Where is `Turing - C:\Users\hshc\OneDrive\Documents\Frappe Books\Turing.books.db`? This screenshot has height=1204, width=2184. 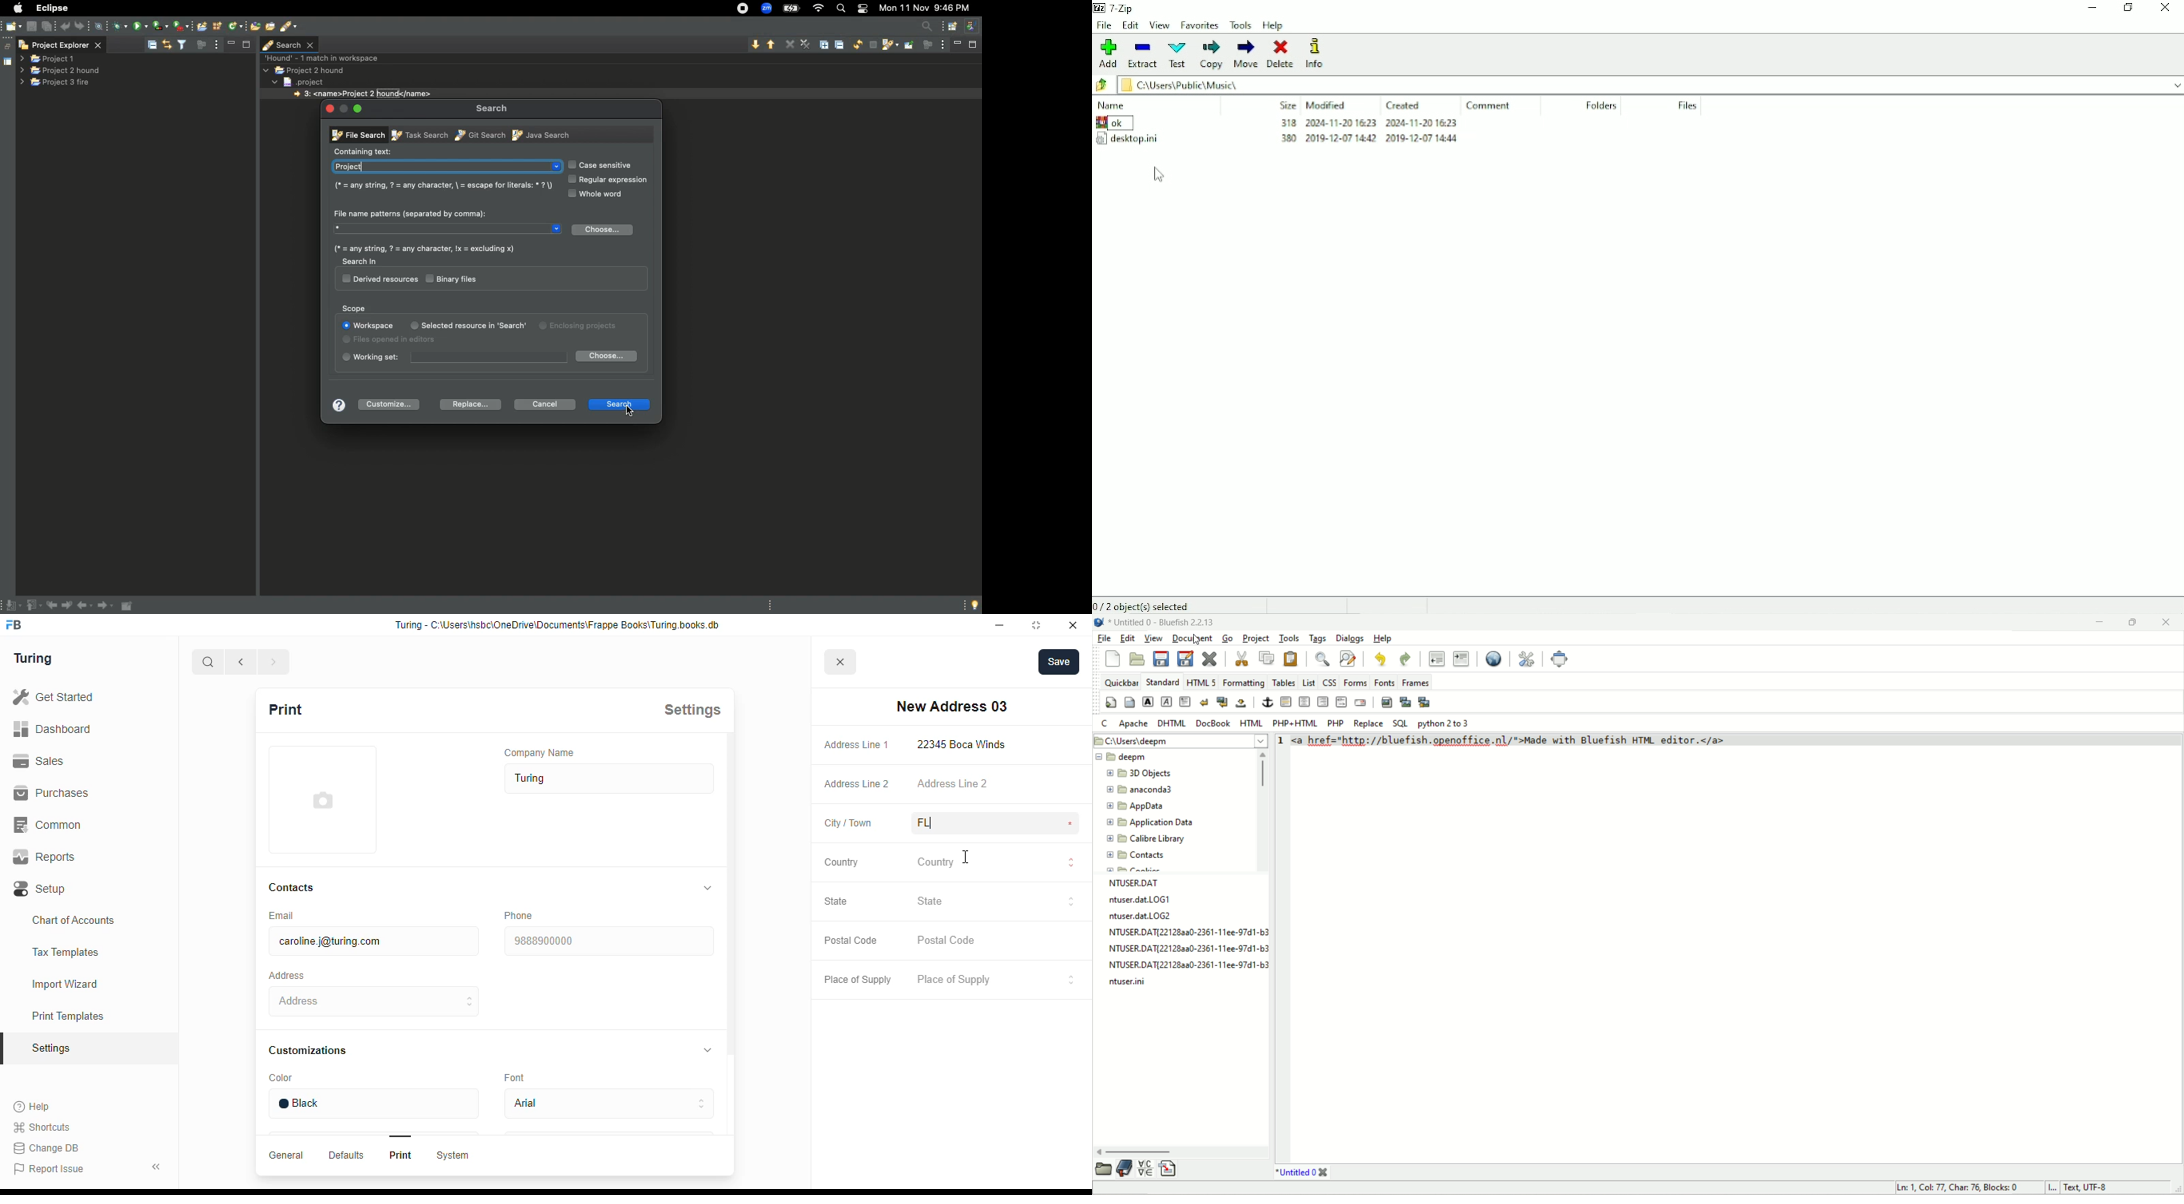
Turing - C:\Users\hshc\OneDrive\Documents\Frappe Books\Turing.books.db is located at coordinates (559, 625).